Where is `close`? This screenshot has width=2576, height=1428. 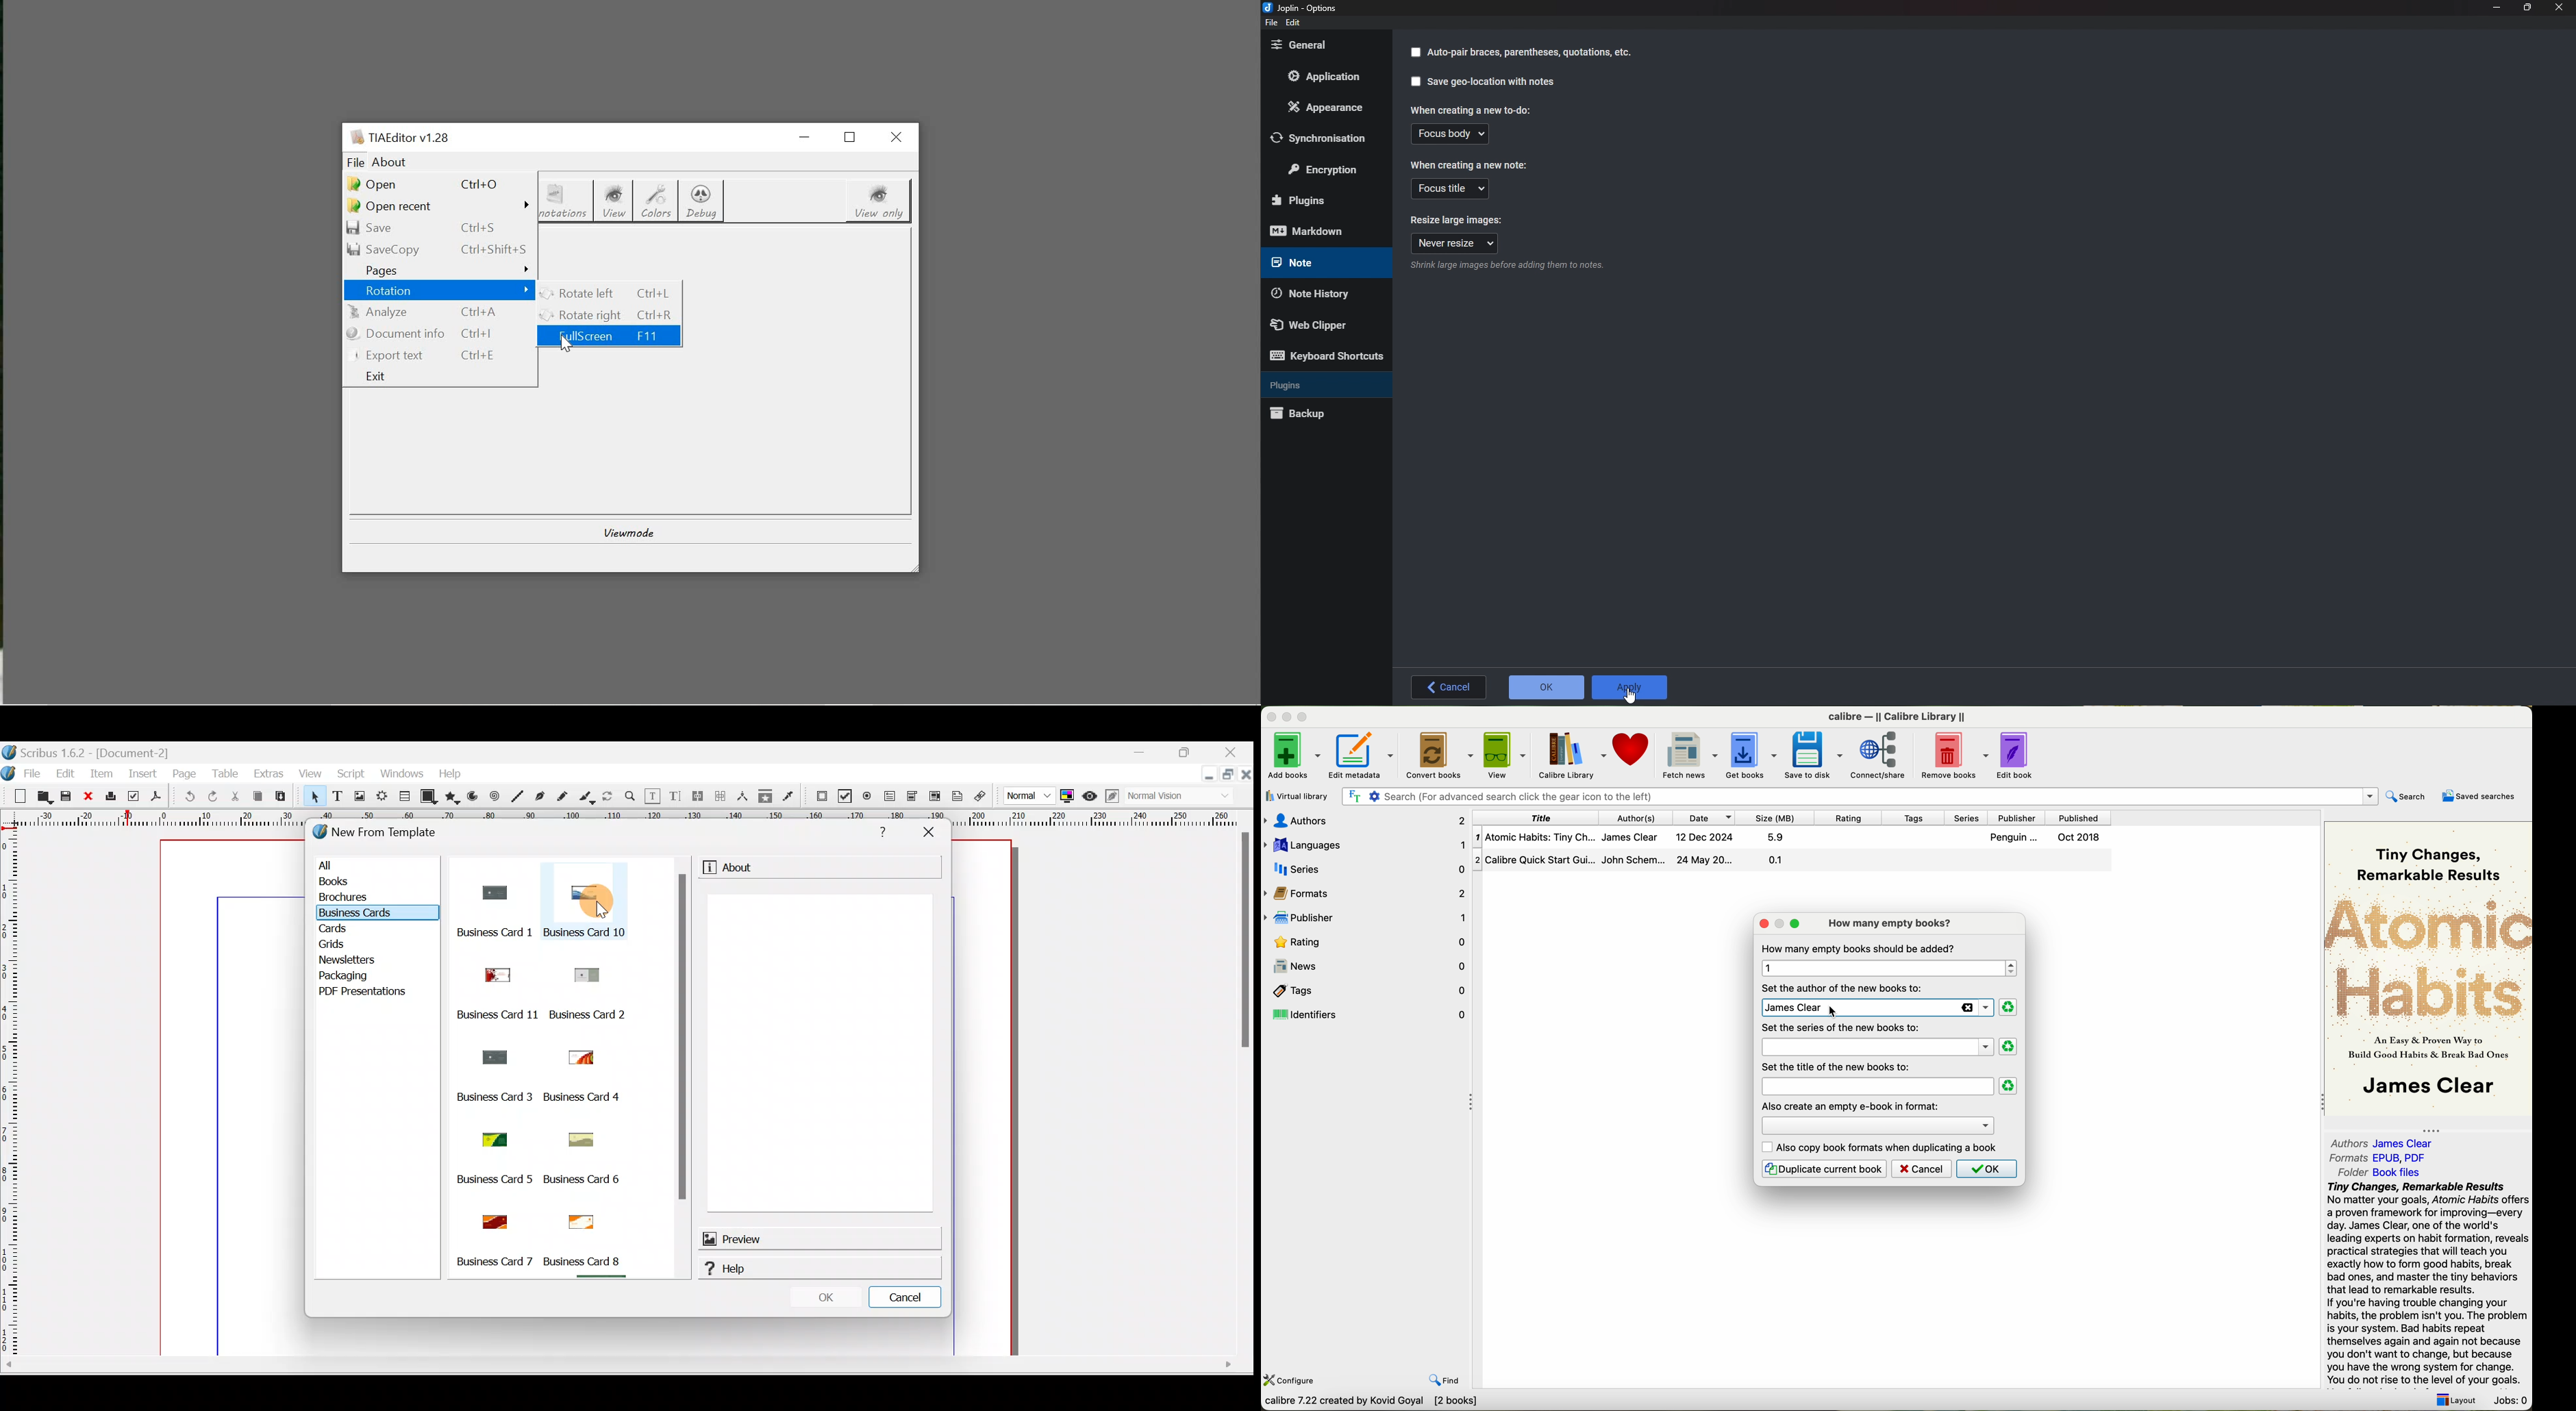
close is located at coordinates (2559, 7).